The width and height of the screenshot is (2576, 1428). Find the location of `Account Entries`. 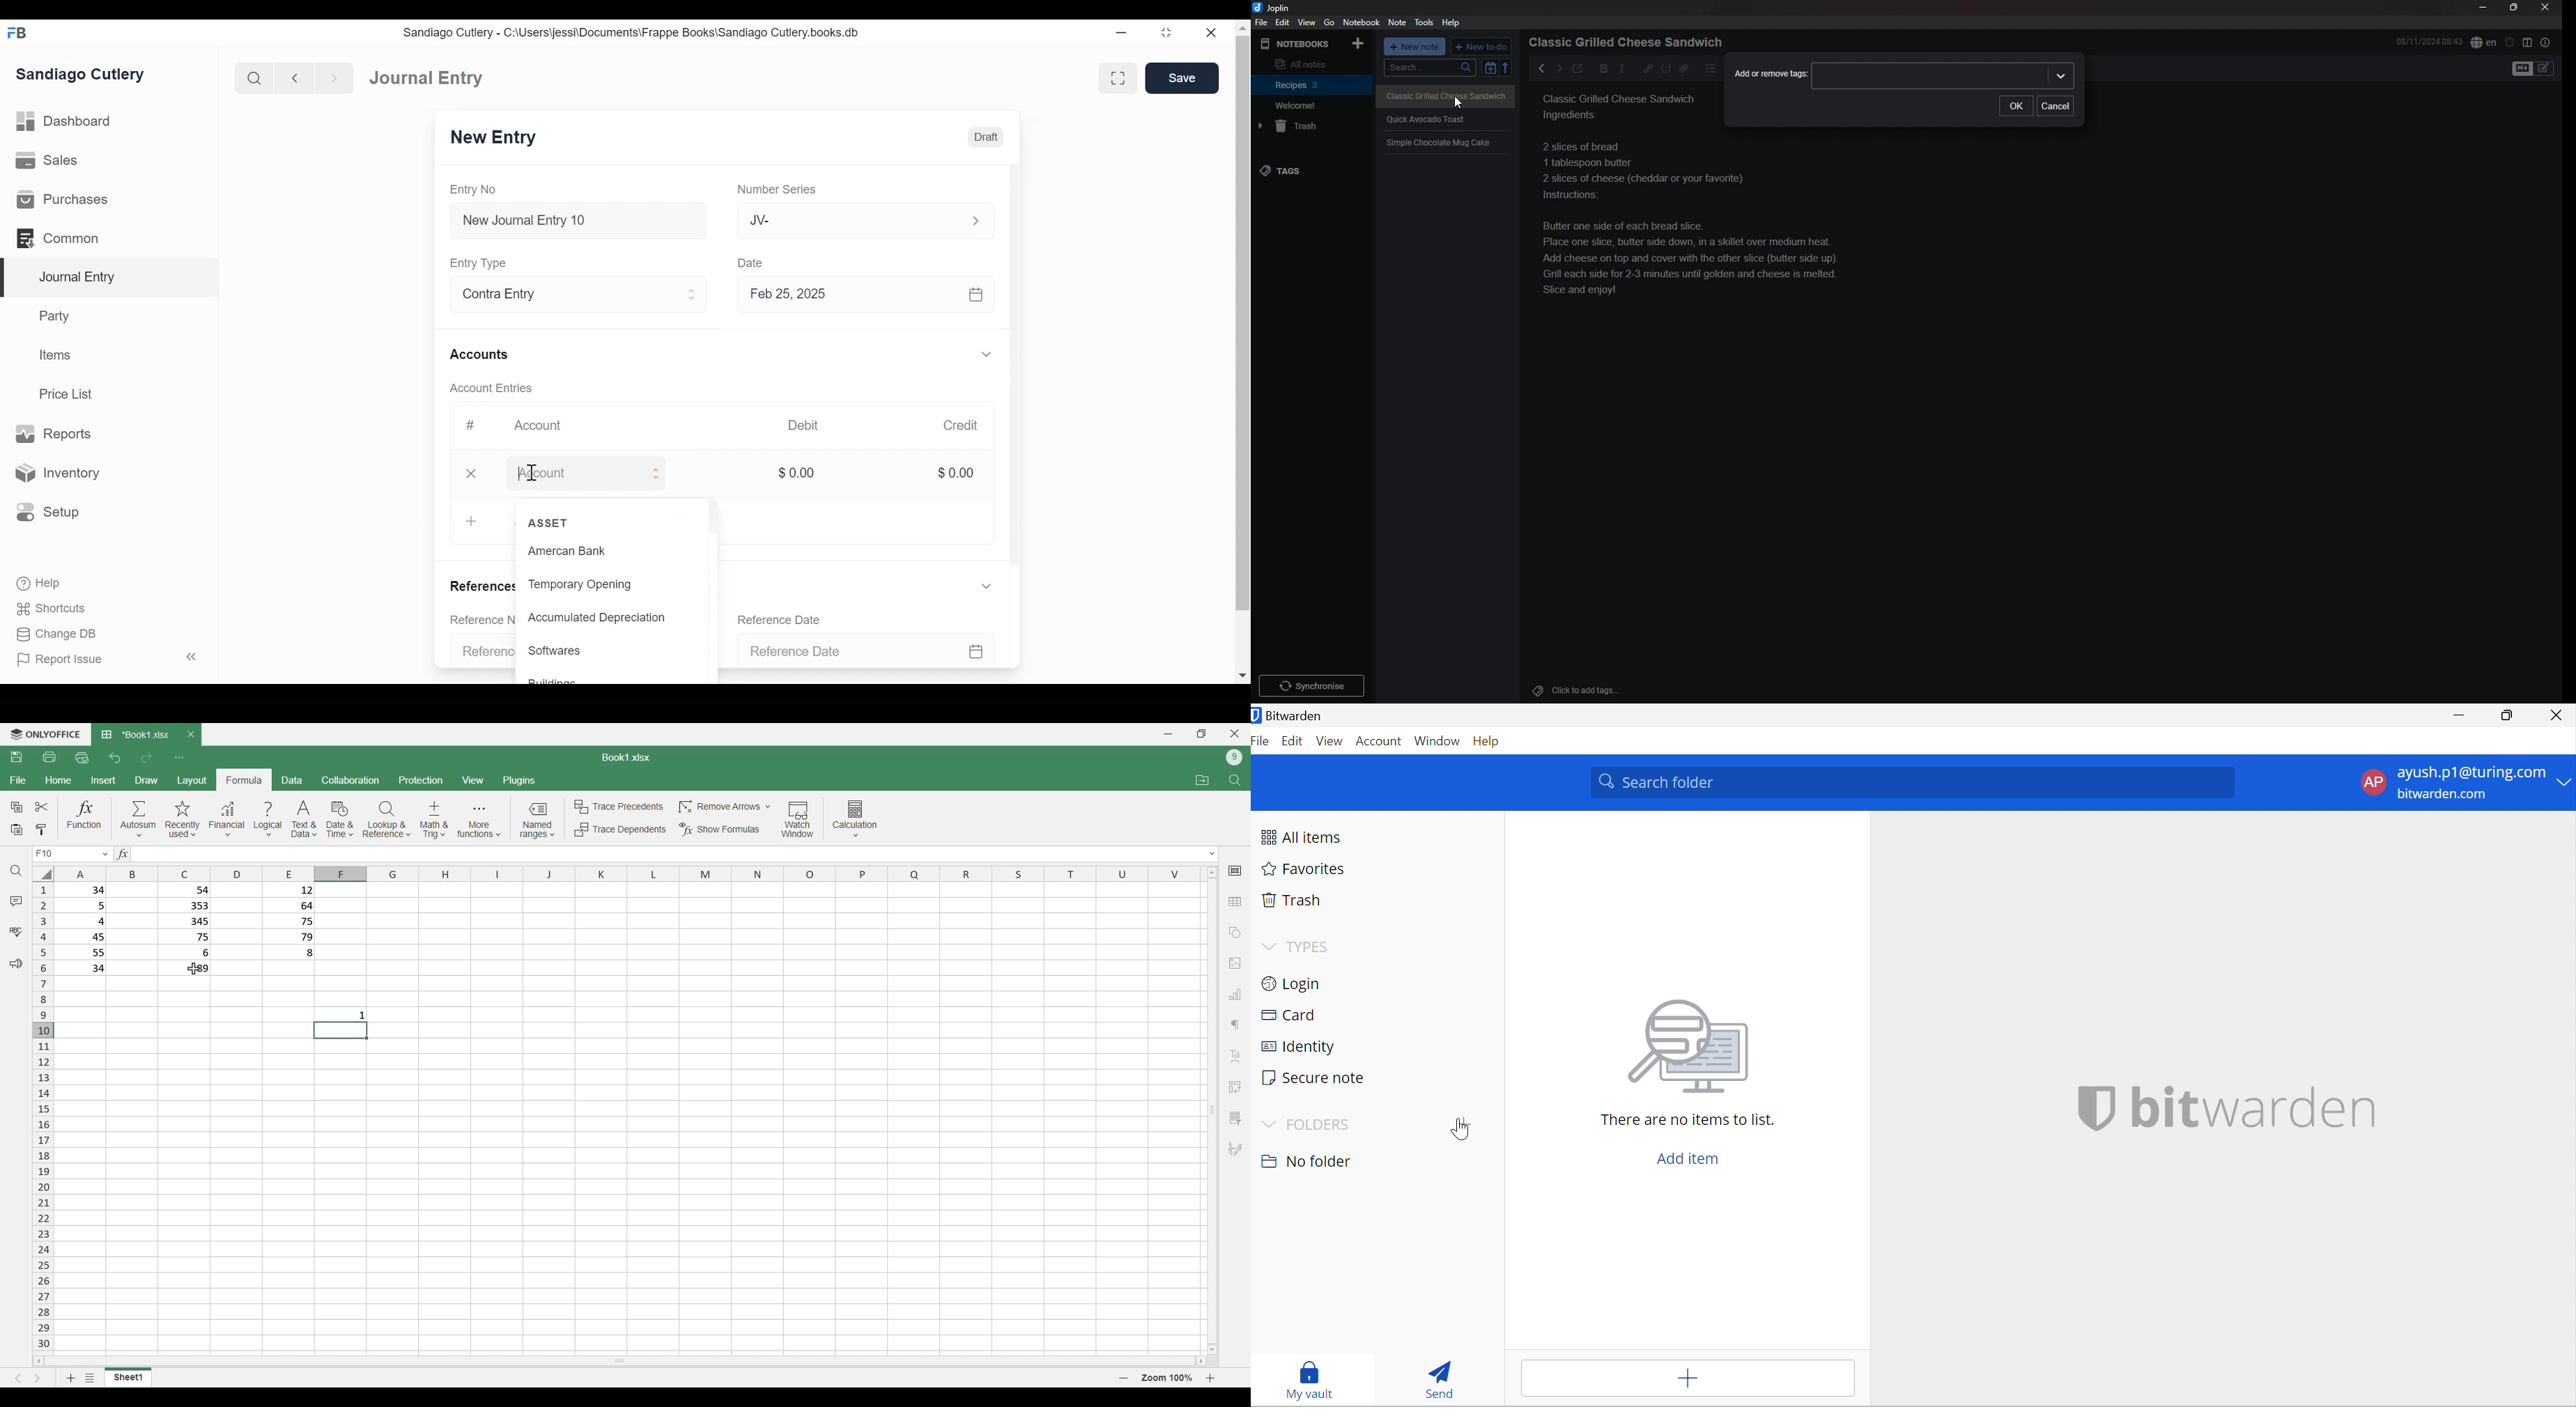

Account Entries is located at coordinates (495, 388).